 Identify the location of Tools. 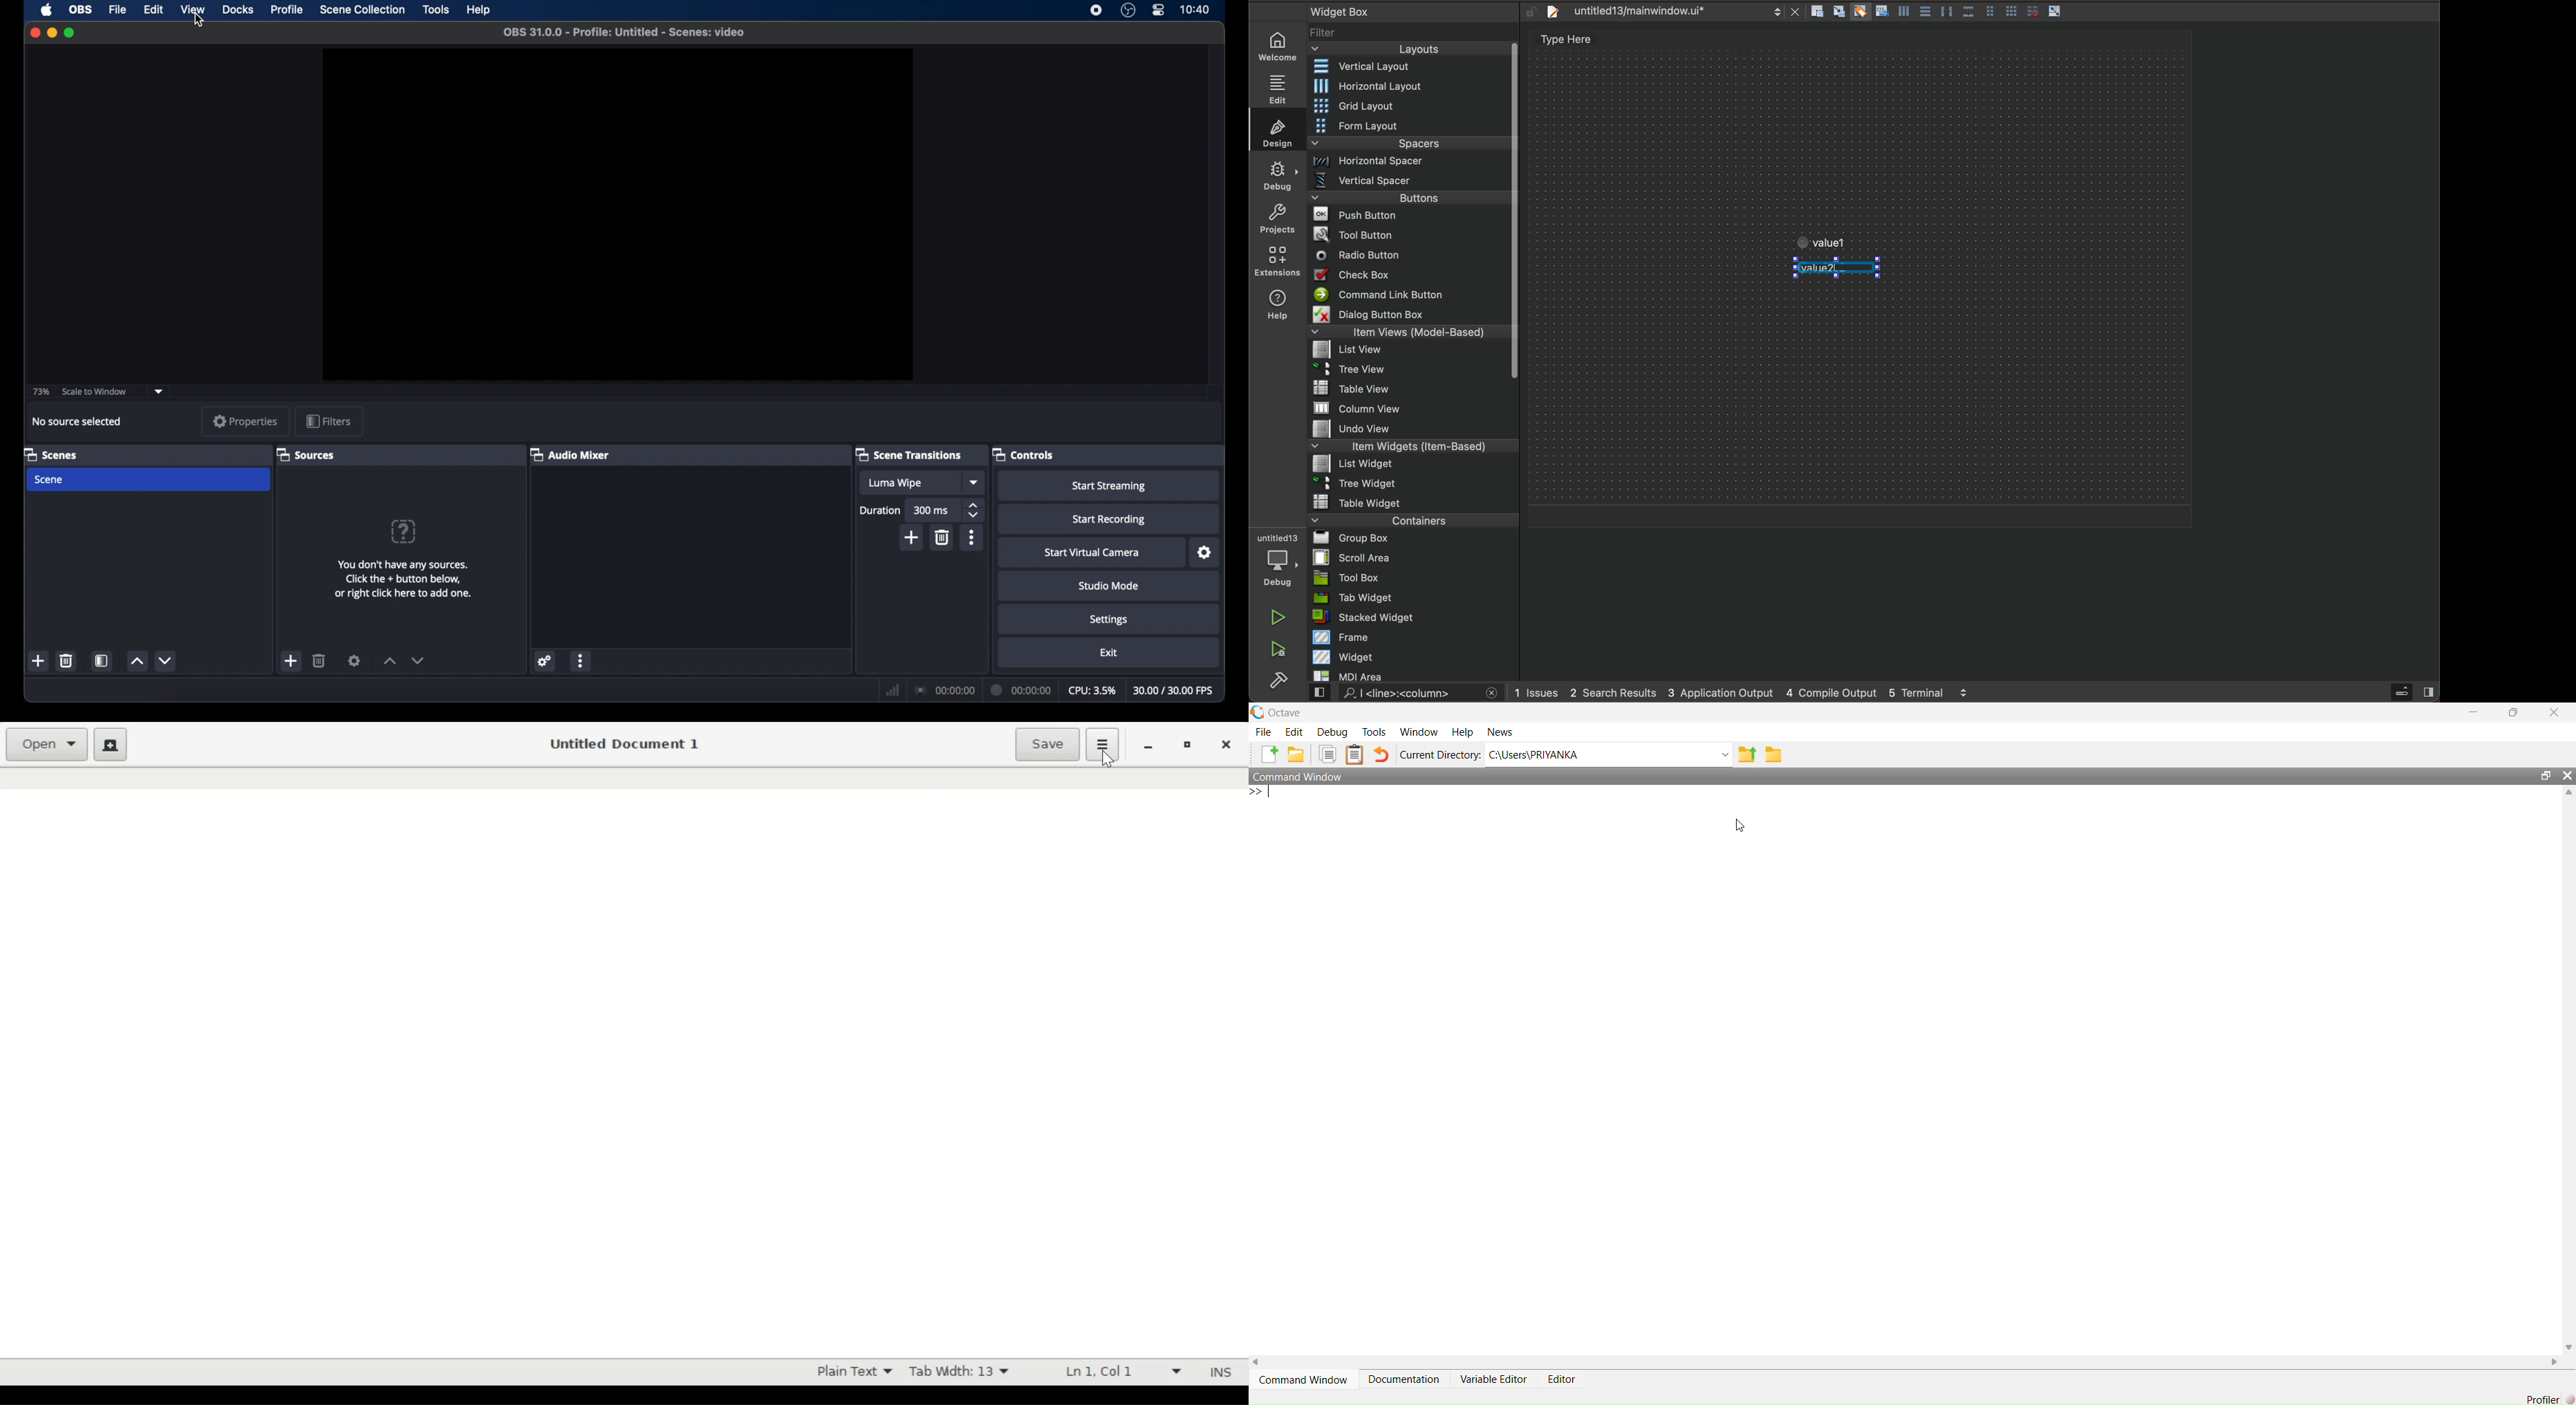
(1374, 732).